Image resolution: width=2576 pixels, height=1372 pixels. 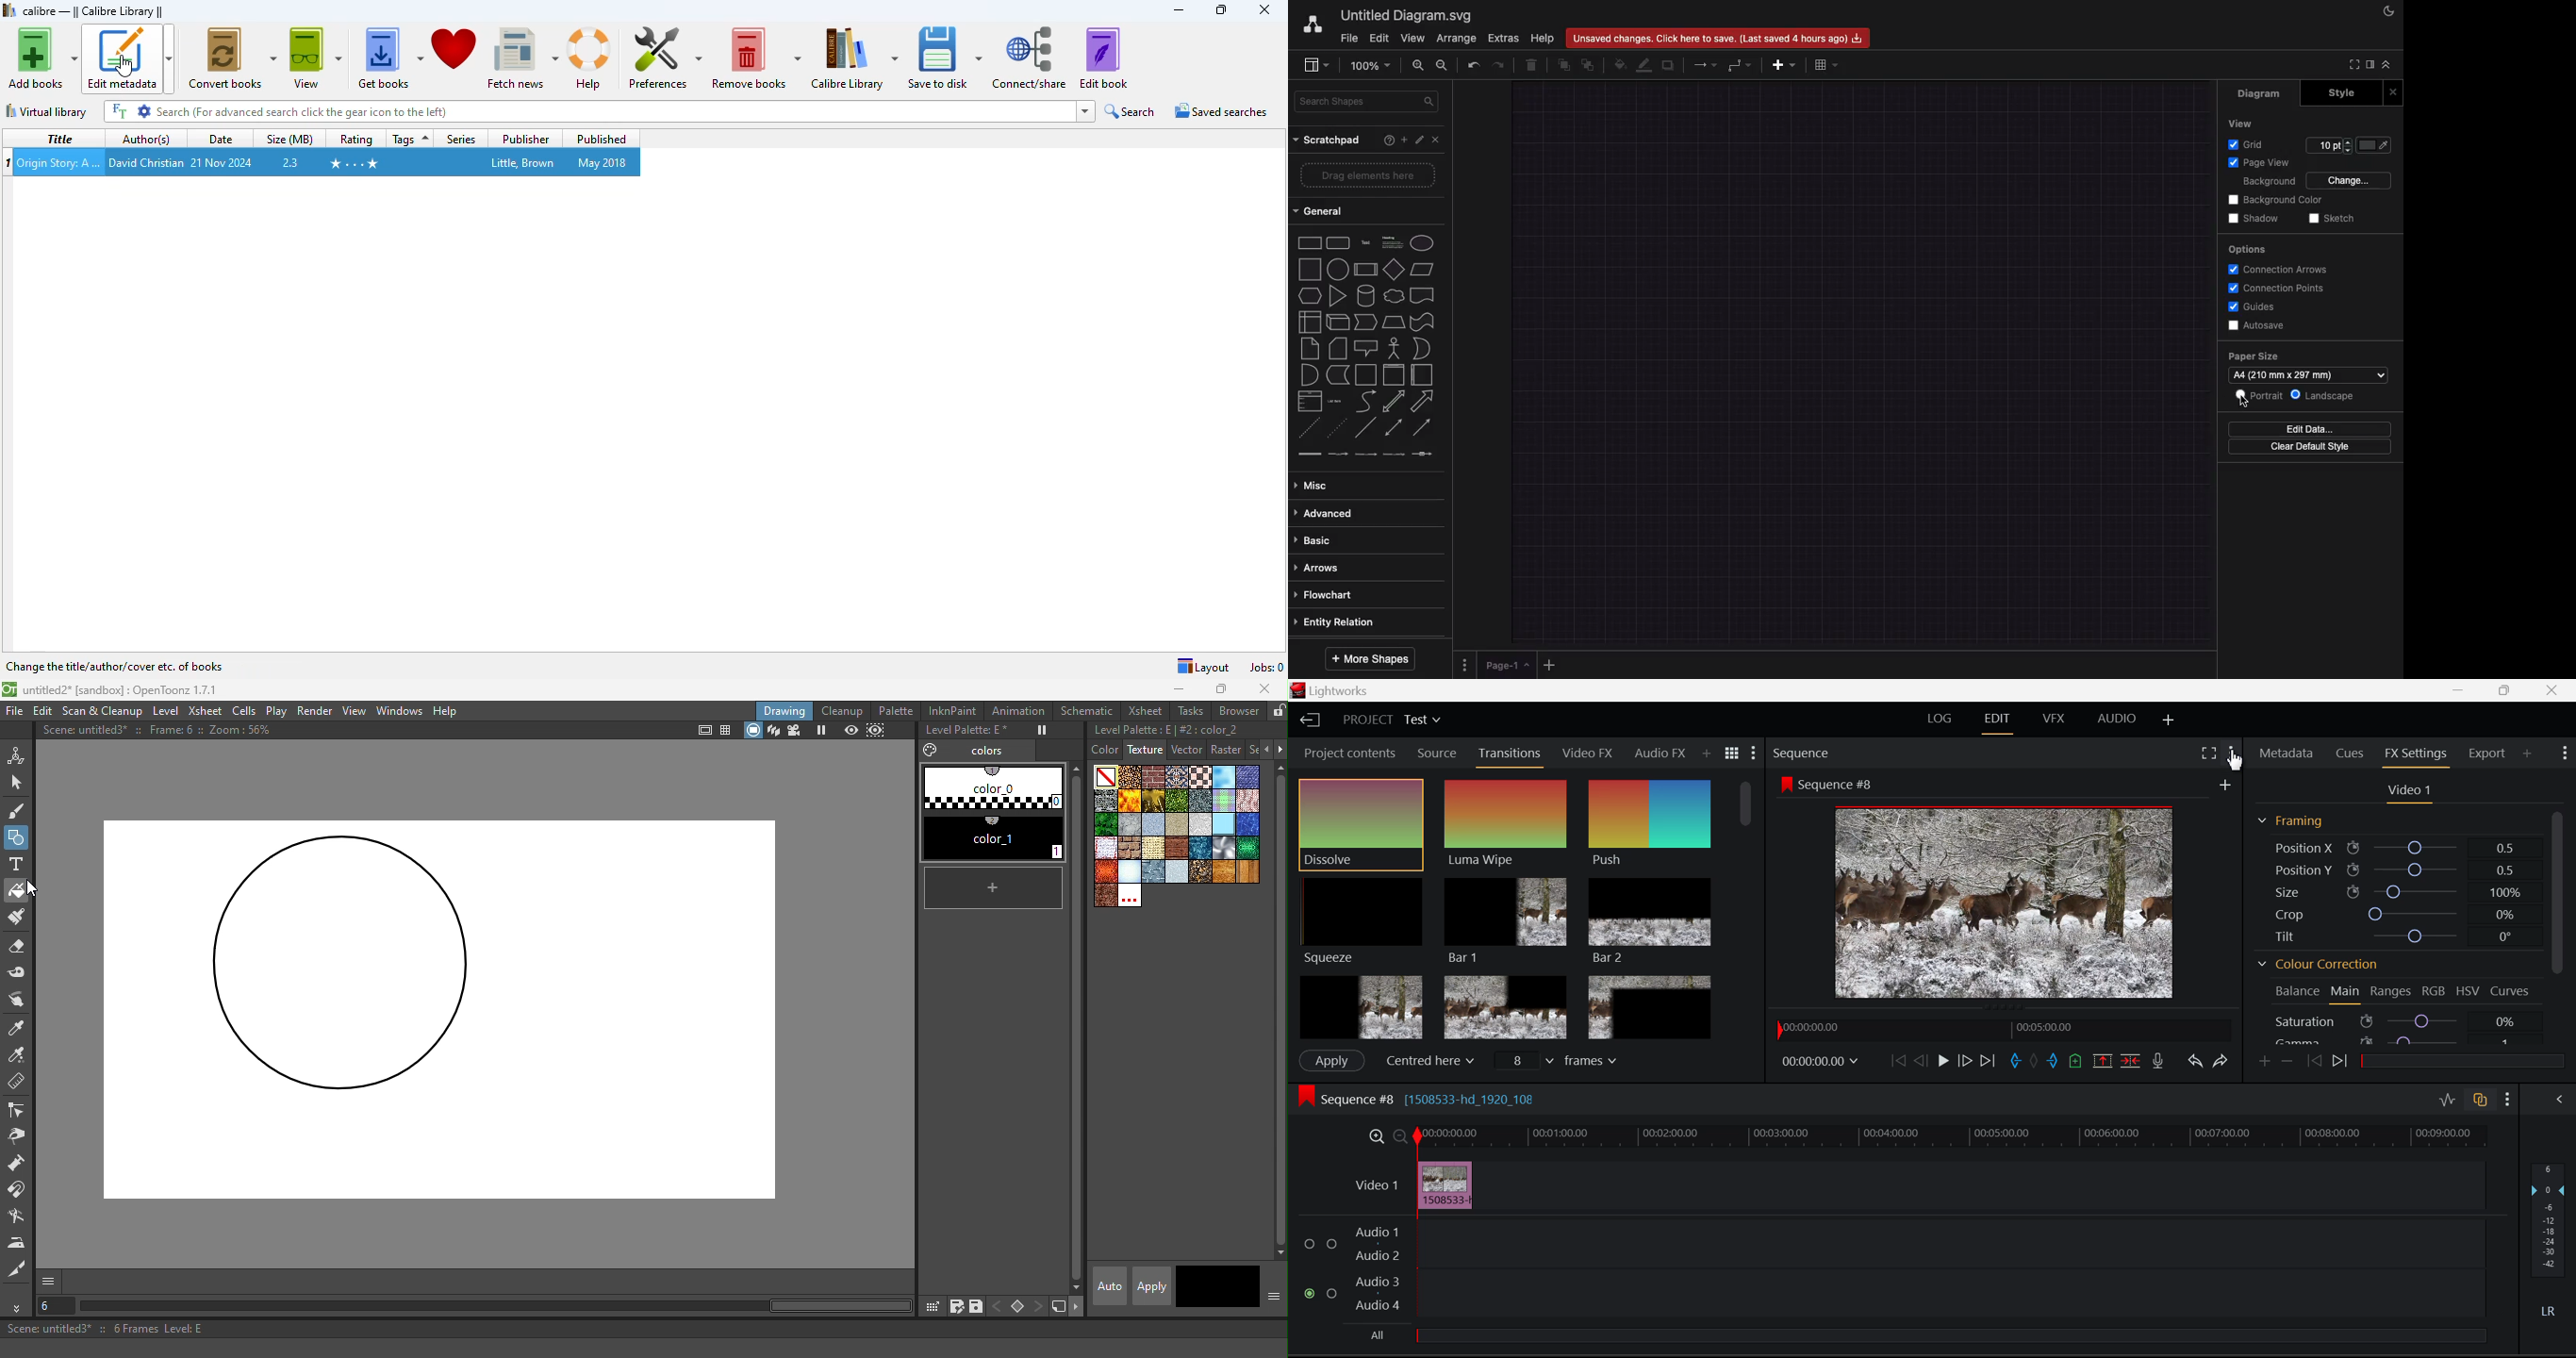 What do you see at coordinates (1704, 65) in the screenshot?
I see `Arrow` at bounding box center [1704, 65].